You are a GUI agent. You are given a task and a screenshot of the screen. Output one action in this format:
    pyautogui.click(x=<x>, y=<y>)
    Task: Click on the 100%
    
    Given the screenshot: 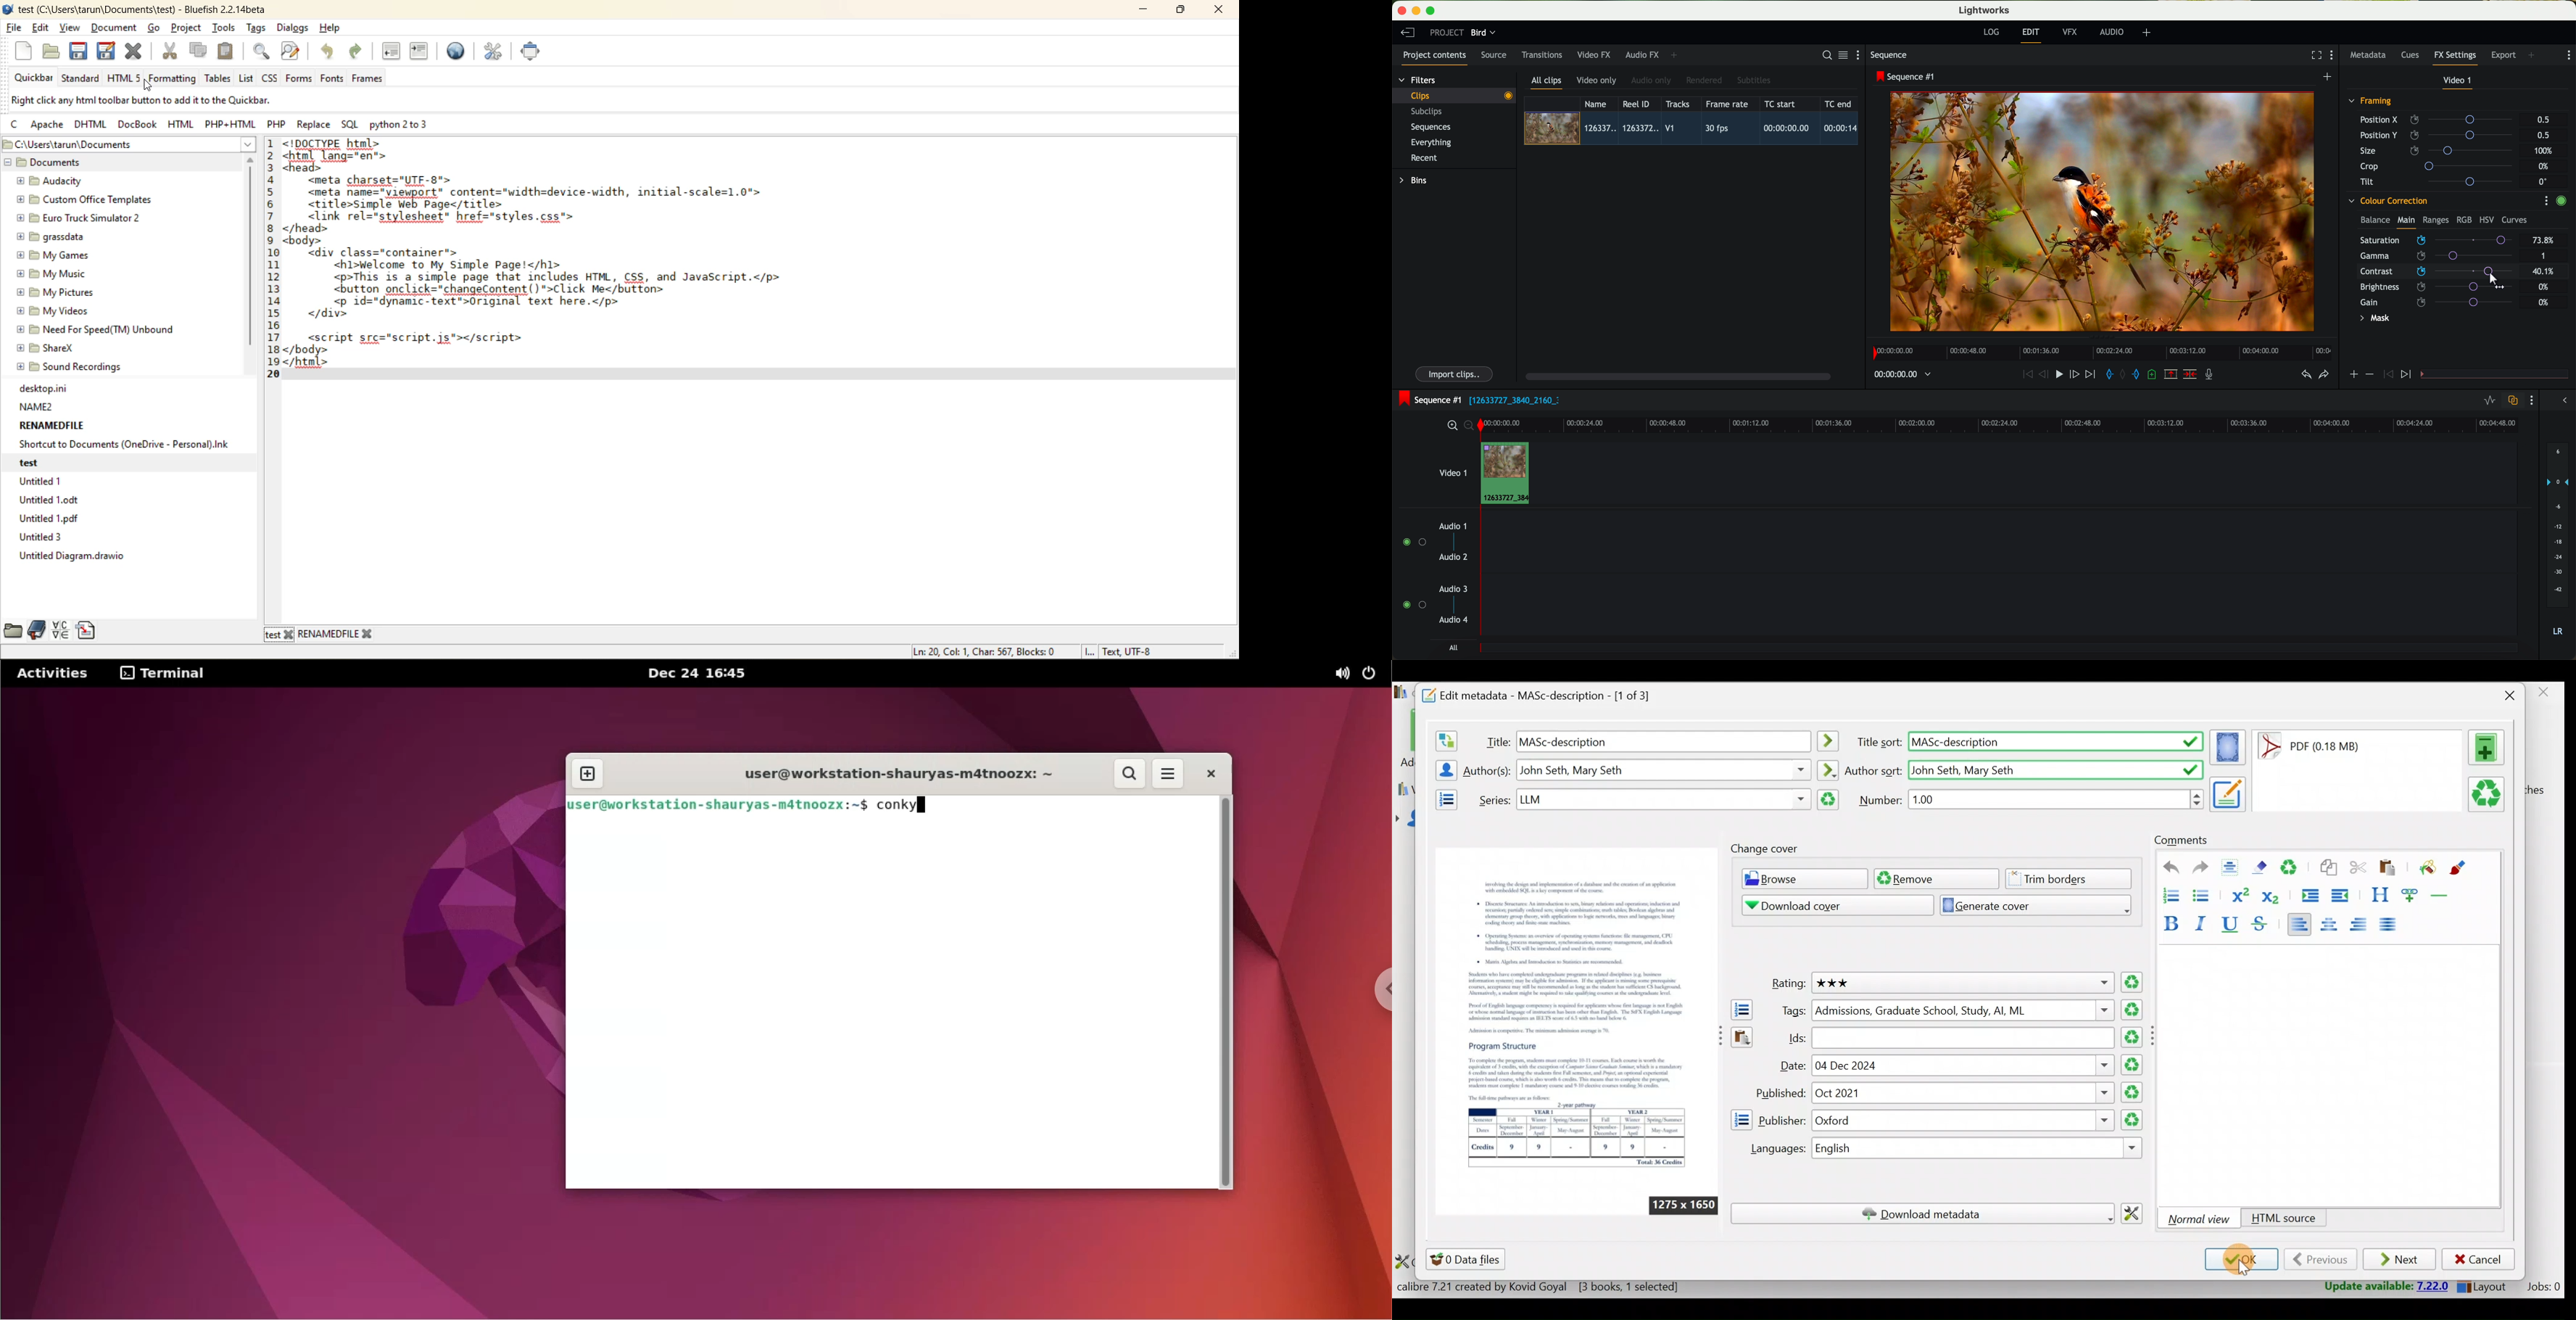 What is the action you would take?
    pyautogui.click(x=2546, y=151)
    